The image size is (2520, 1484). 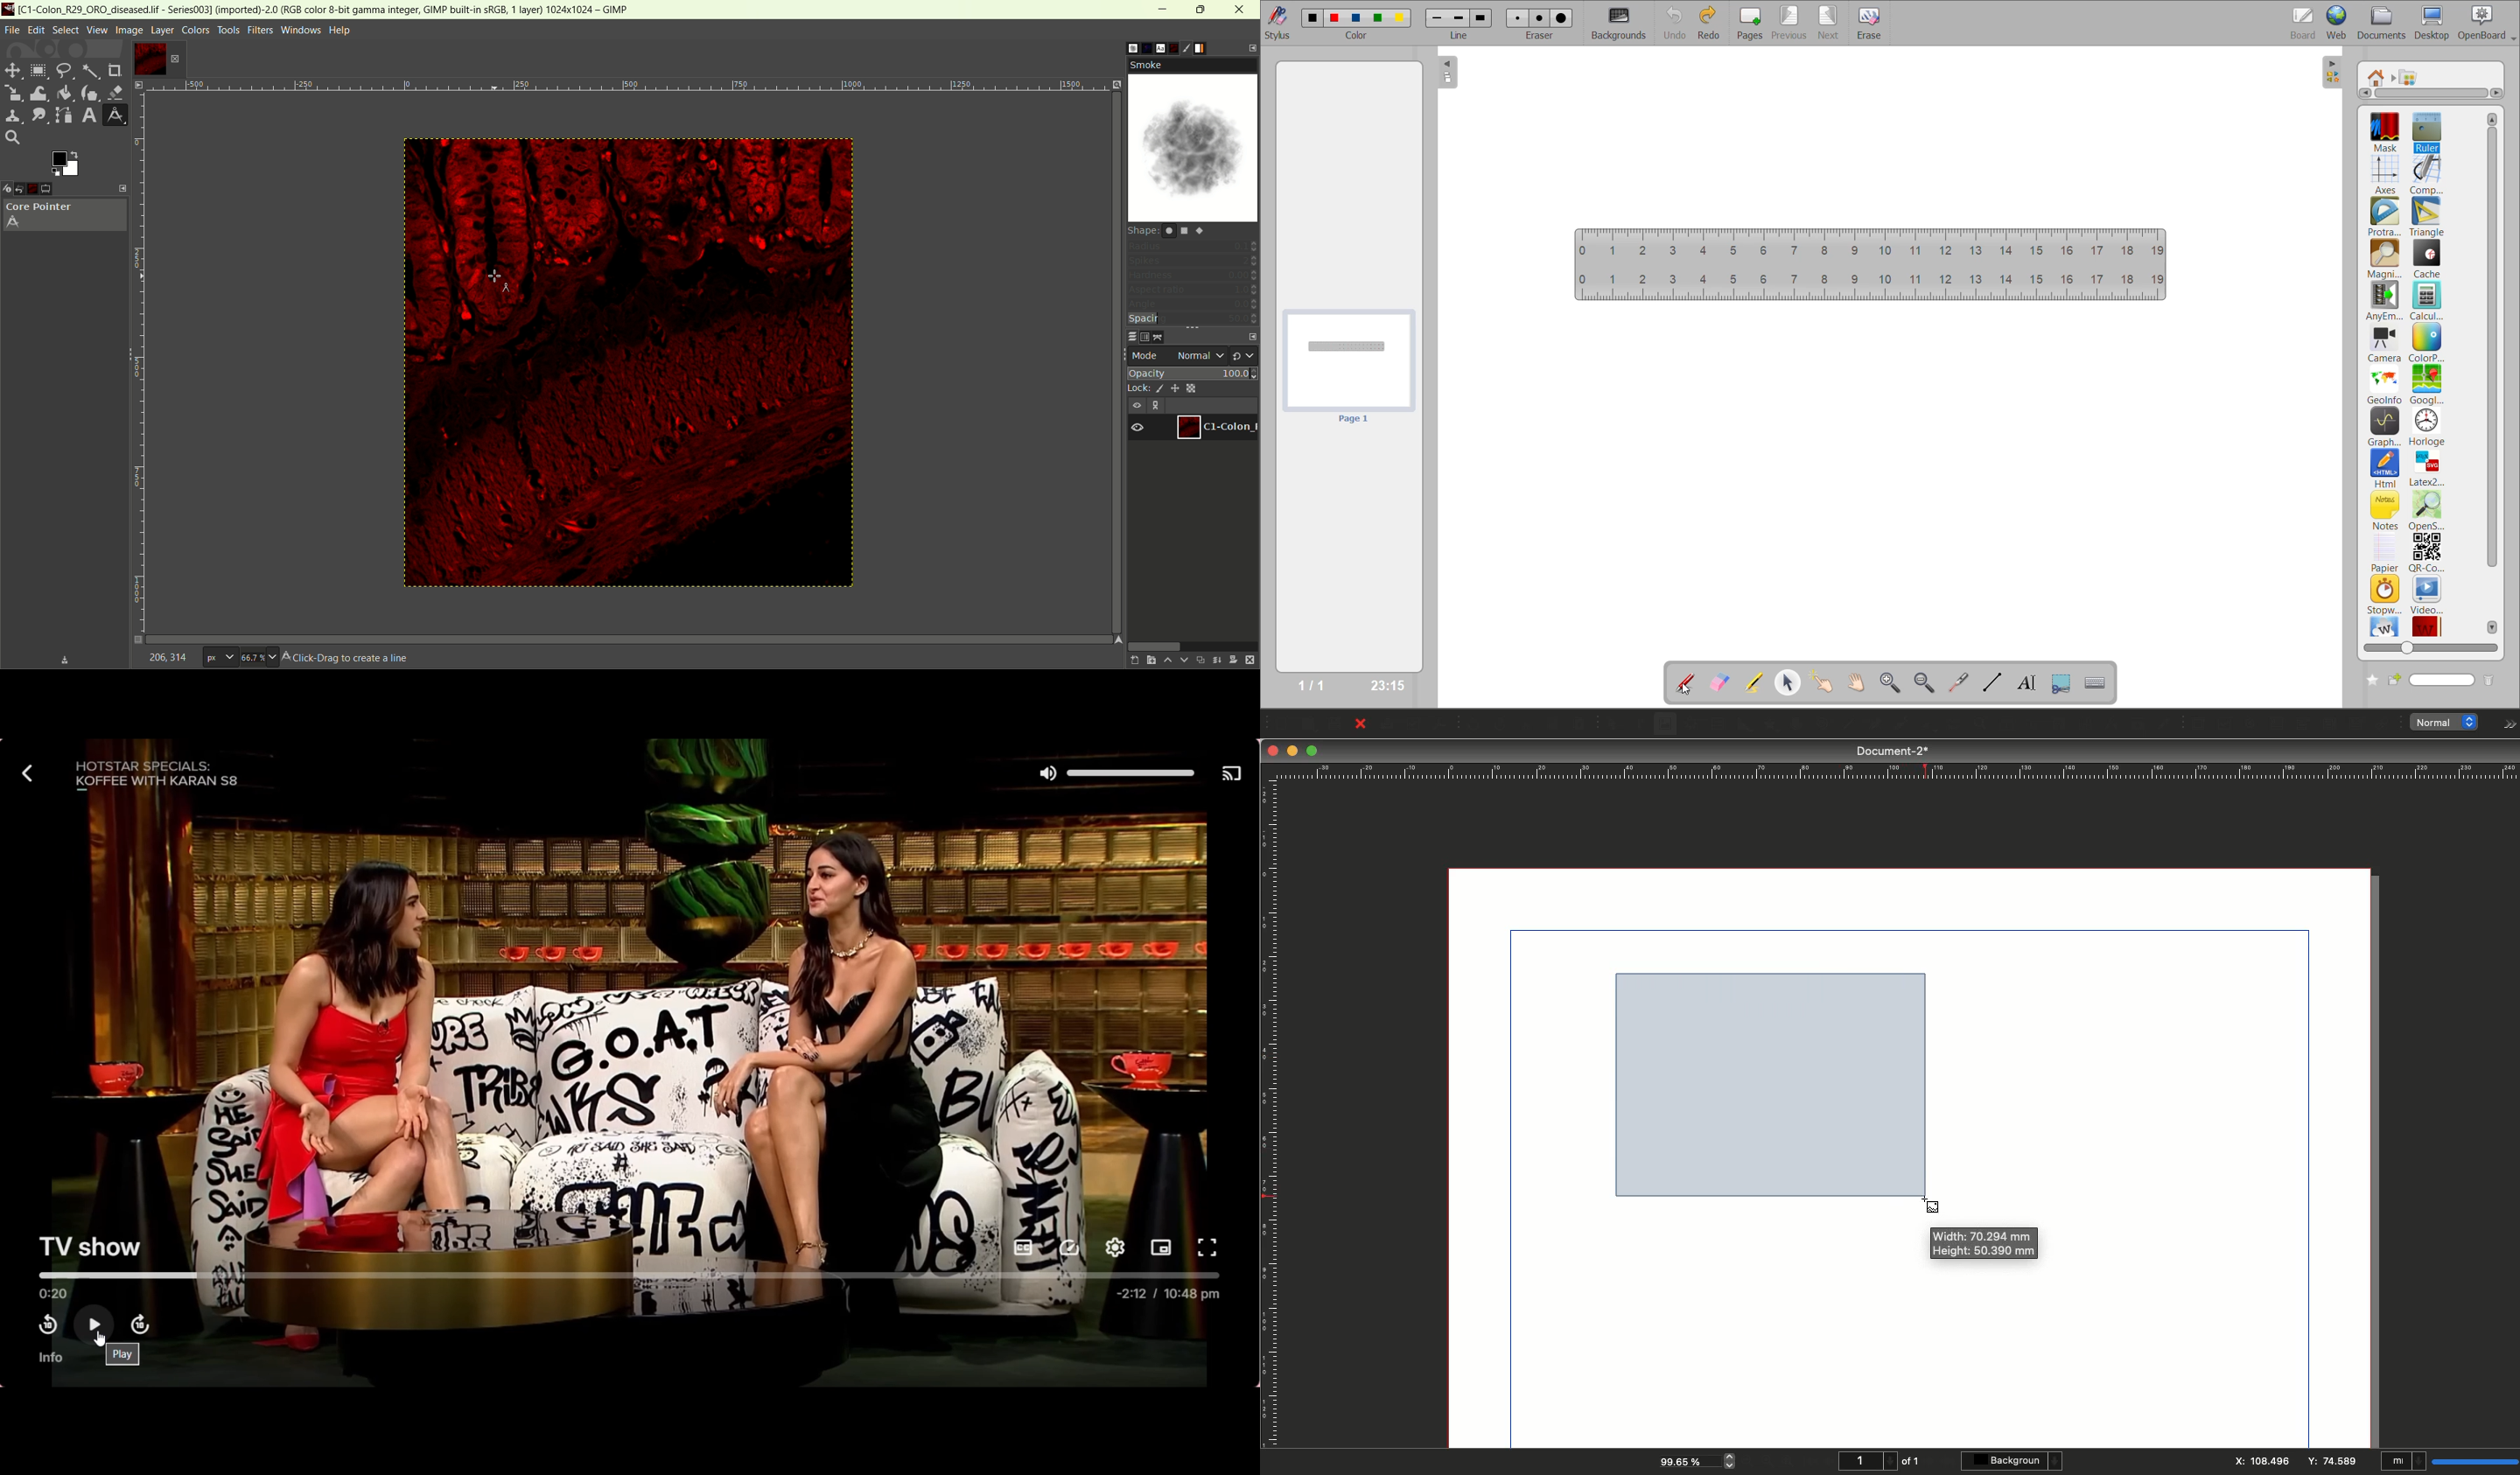 What do you see at coordinates (41, 189) in the screenshot?
I see `images` at bounding box center [41, 189].